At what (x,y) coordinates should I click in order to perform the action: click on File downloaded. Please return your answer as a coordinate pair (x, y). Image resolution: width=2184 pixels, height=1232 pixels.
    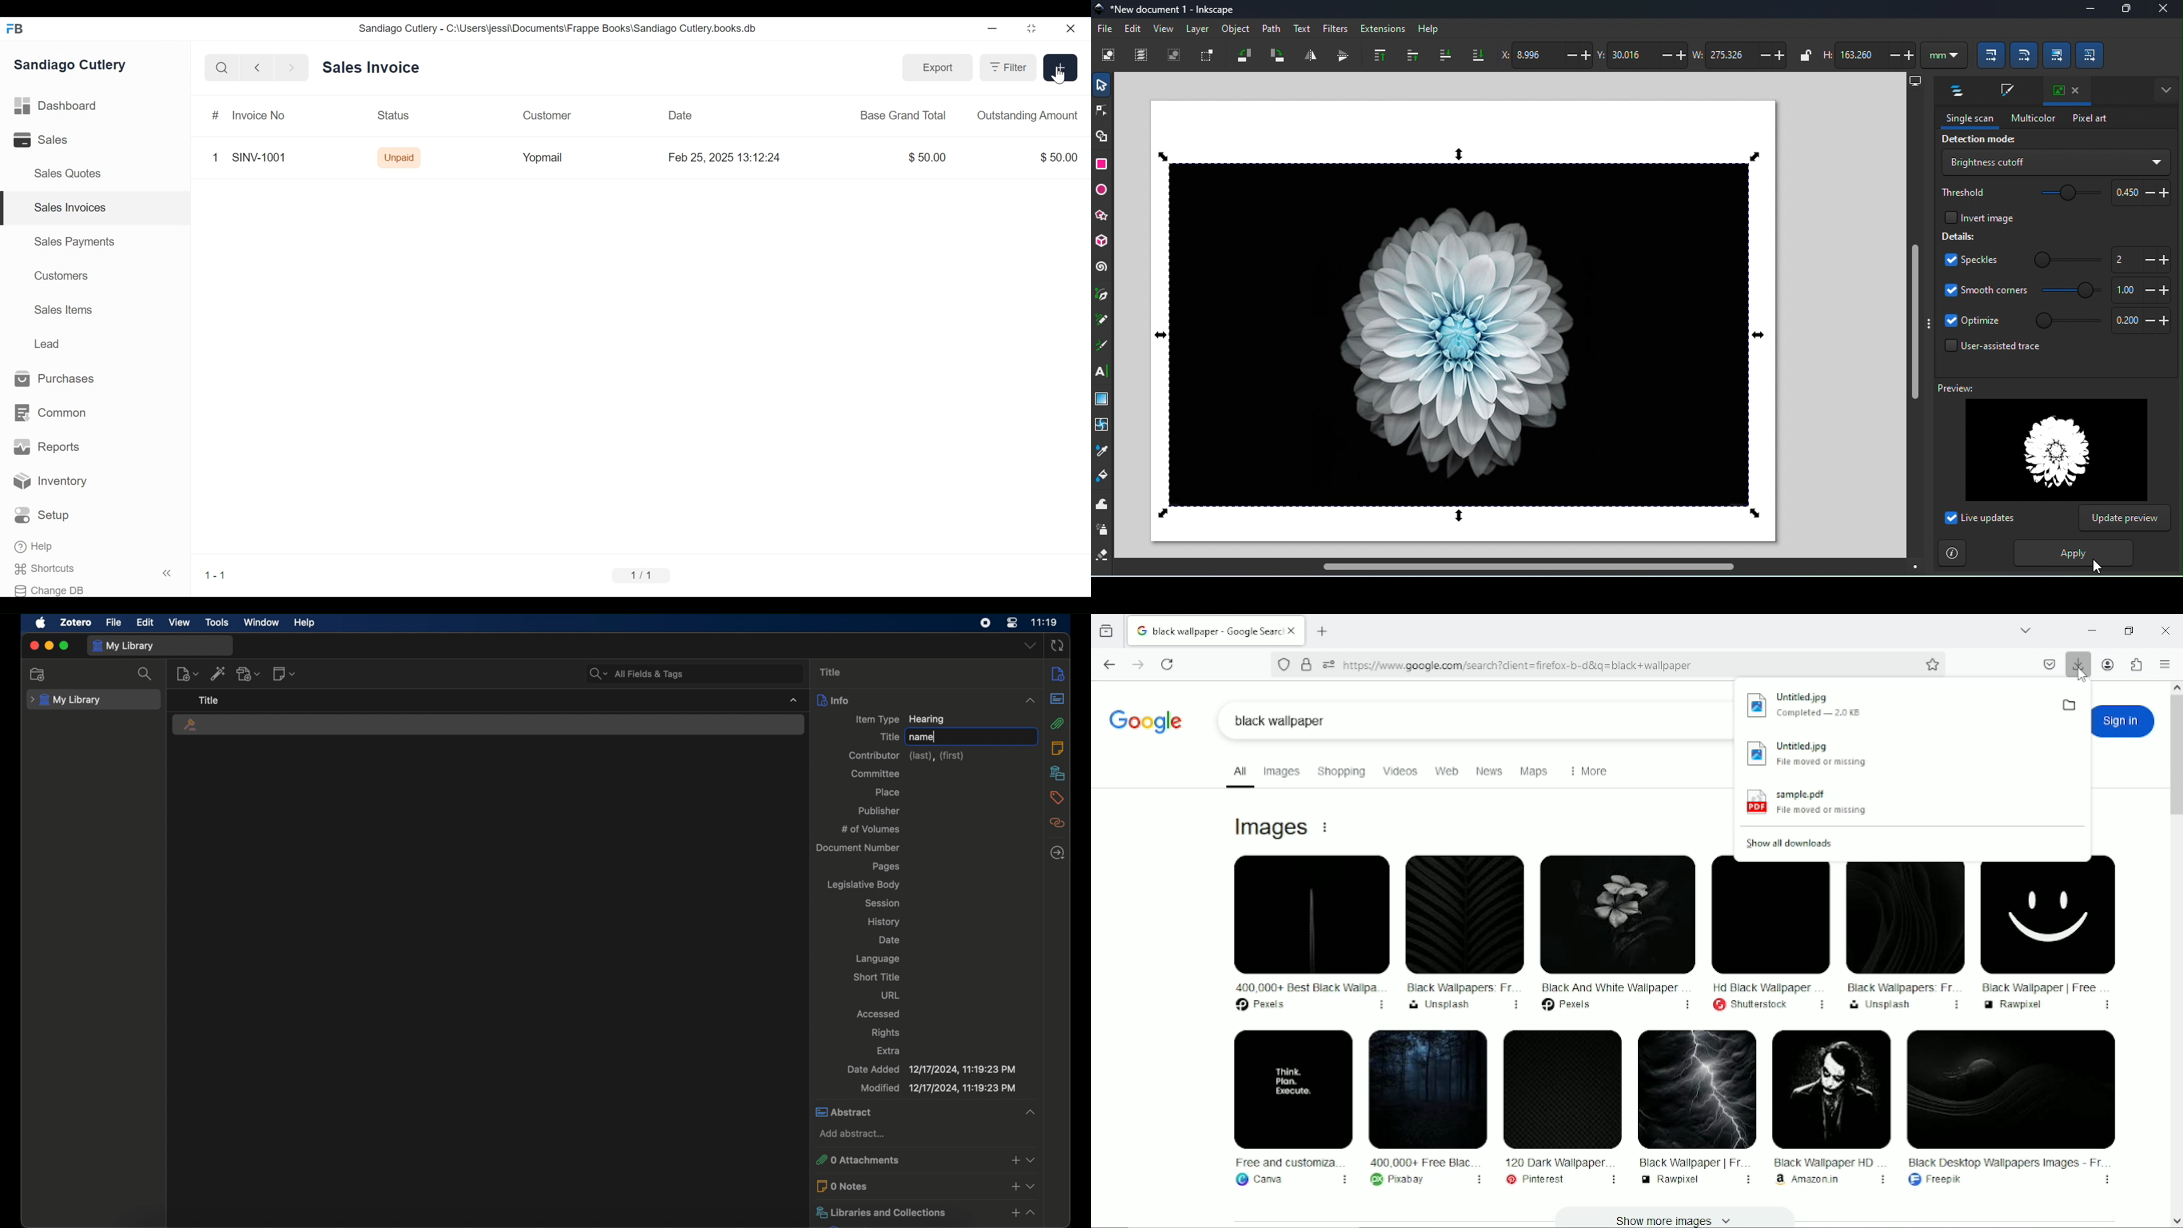
    Looking at the image, I should click on (1892, 705).